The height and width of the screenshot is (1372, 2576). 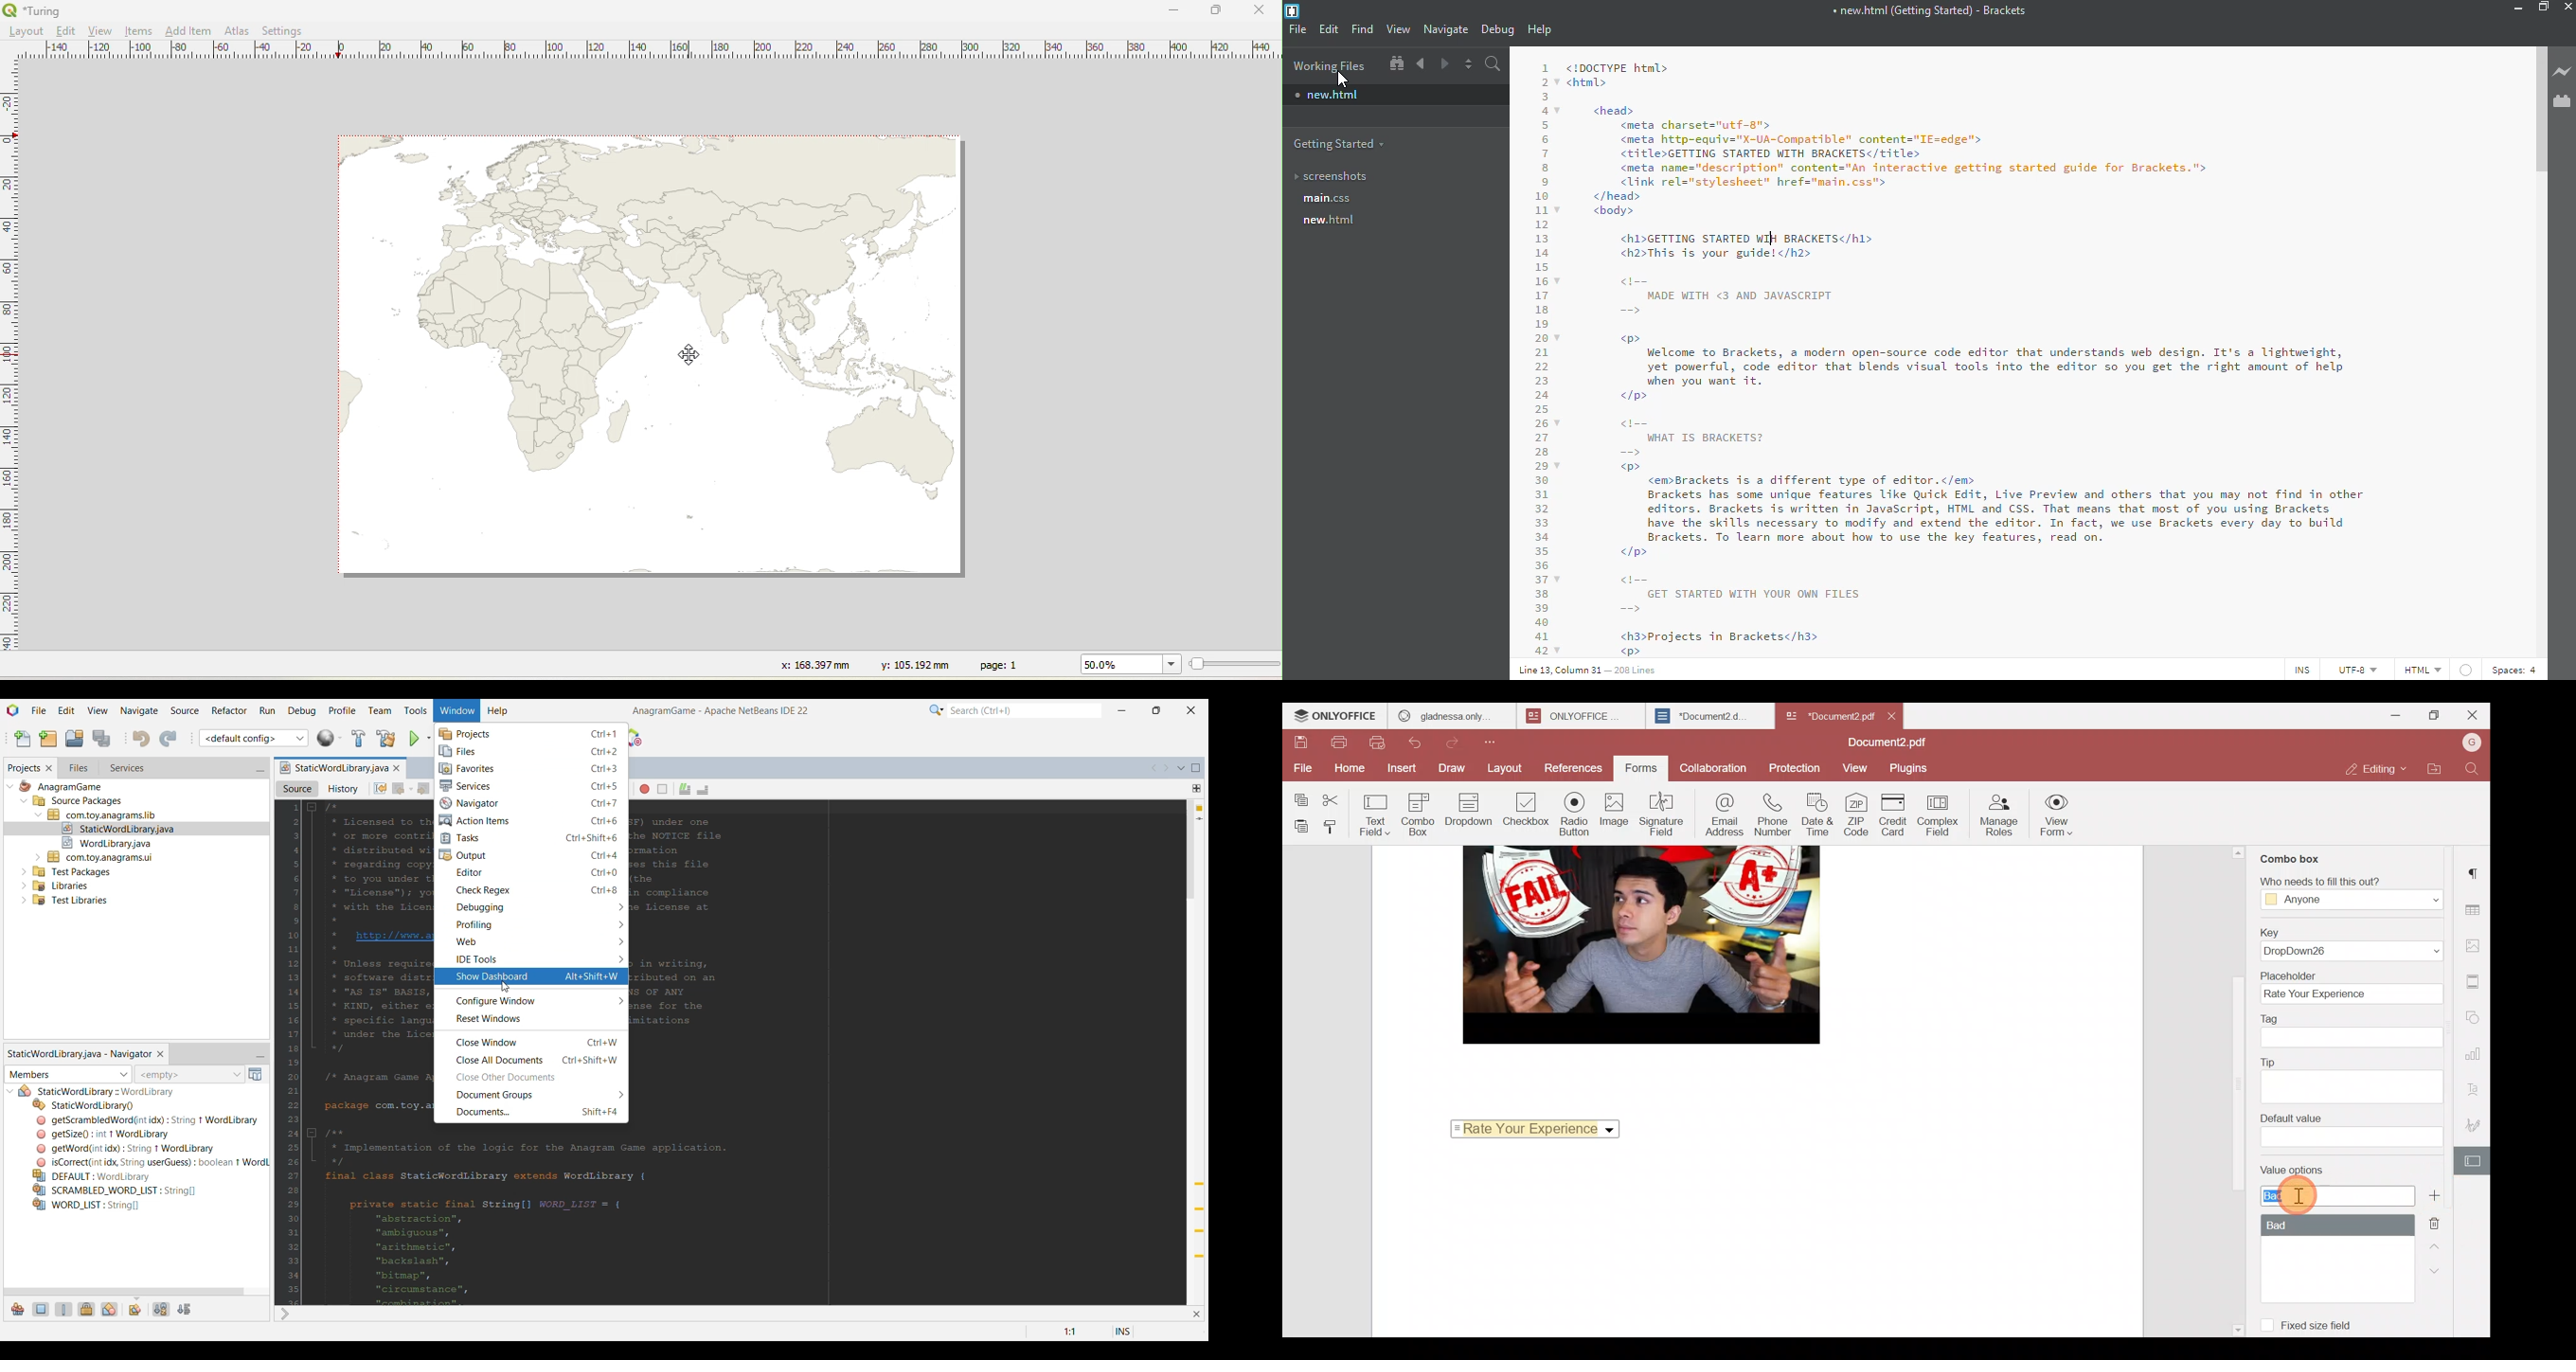 I want to click on cursor, so click(x=1343, y=81).